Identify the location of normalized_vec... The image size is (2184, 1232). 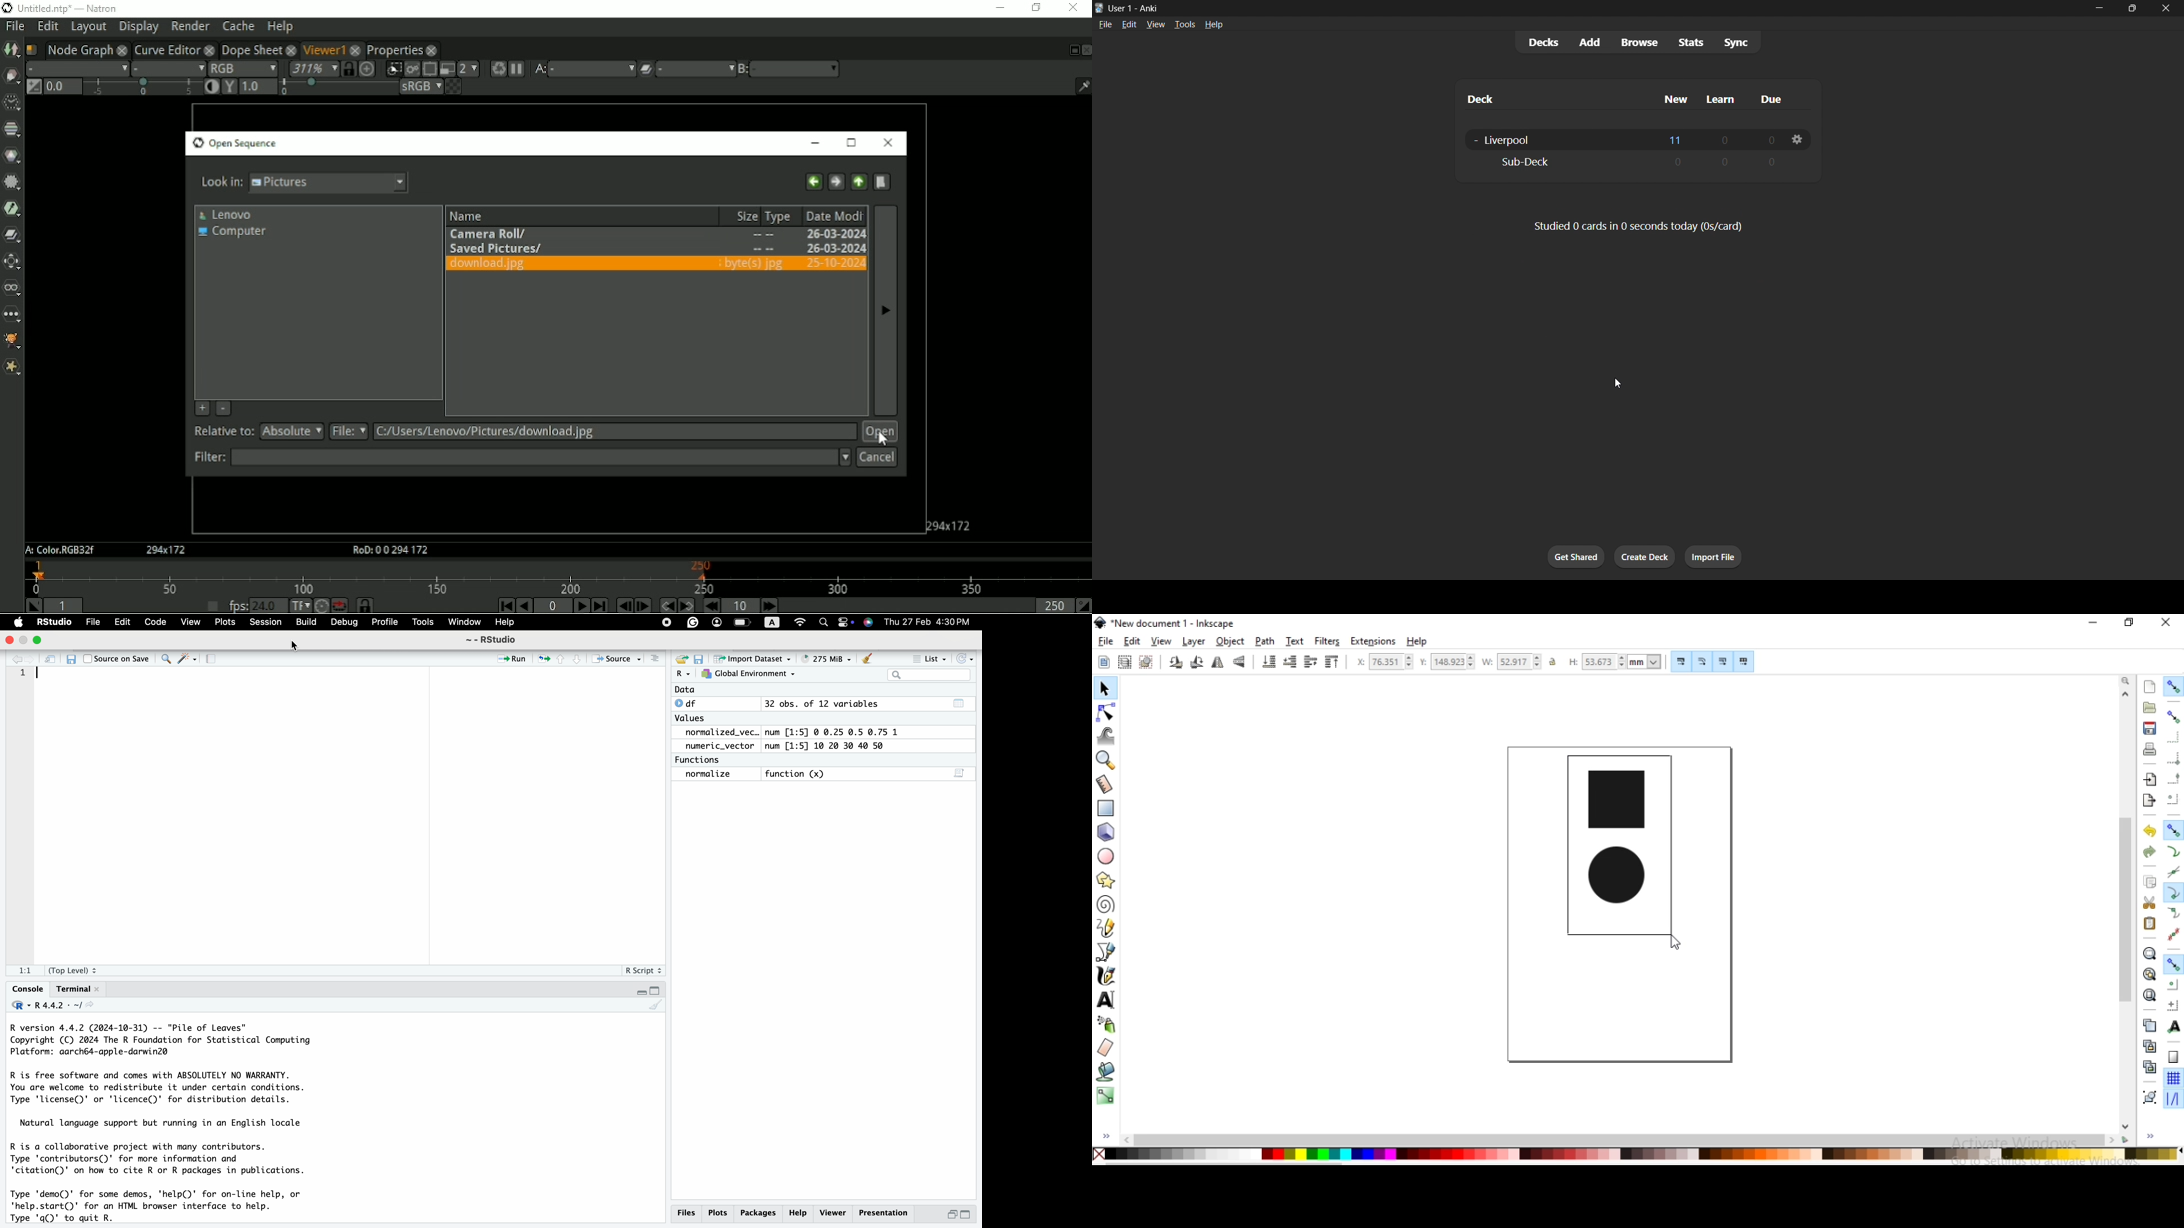
(720, 732).